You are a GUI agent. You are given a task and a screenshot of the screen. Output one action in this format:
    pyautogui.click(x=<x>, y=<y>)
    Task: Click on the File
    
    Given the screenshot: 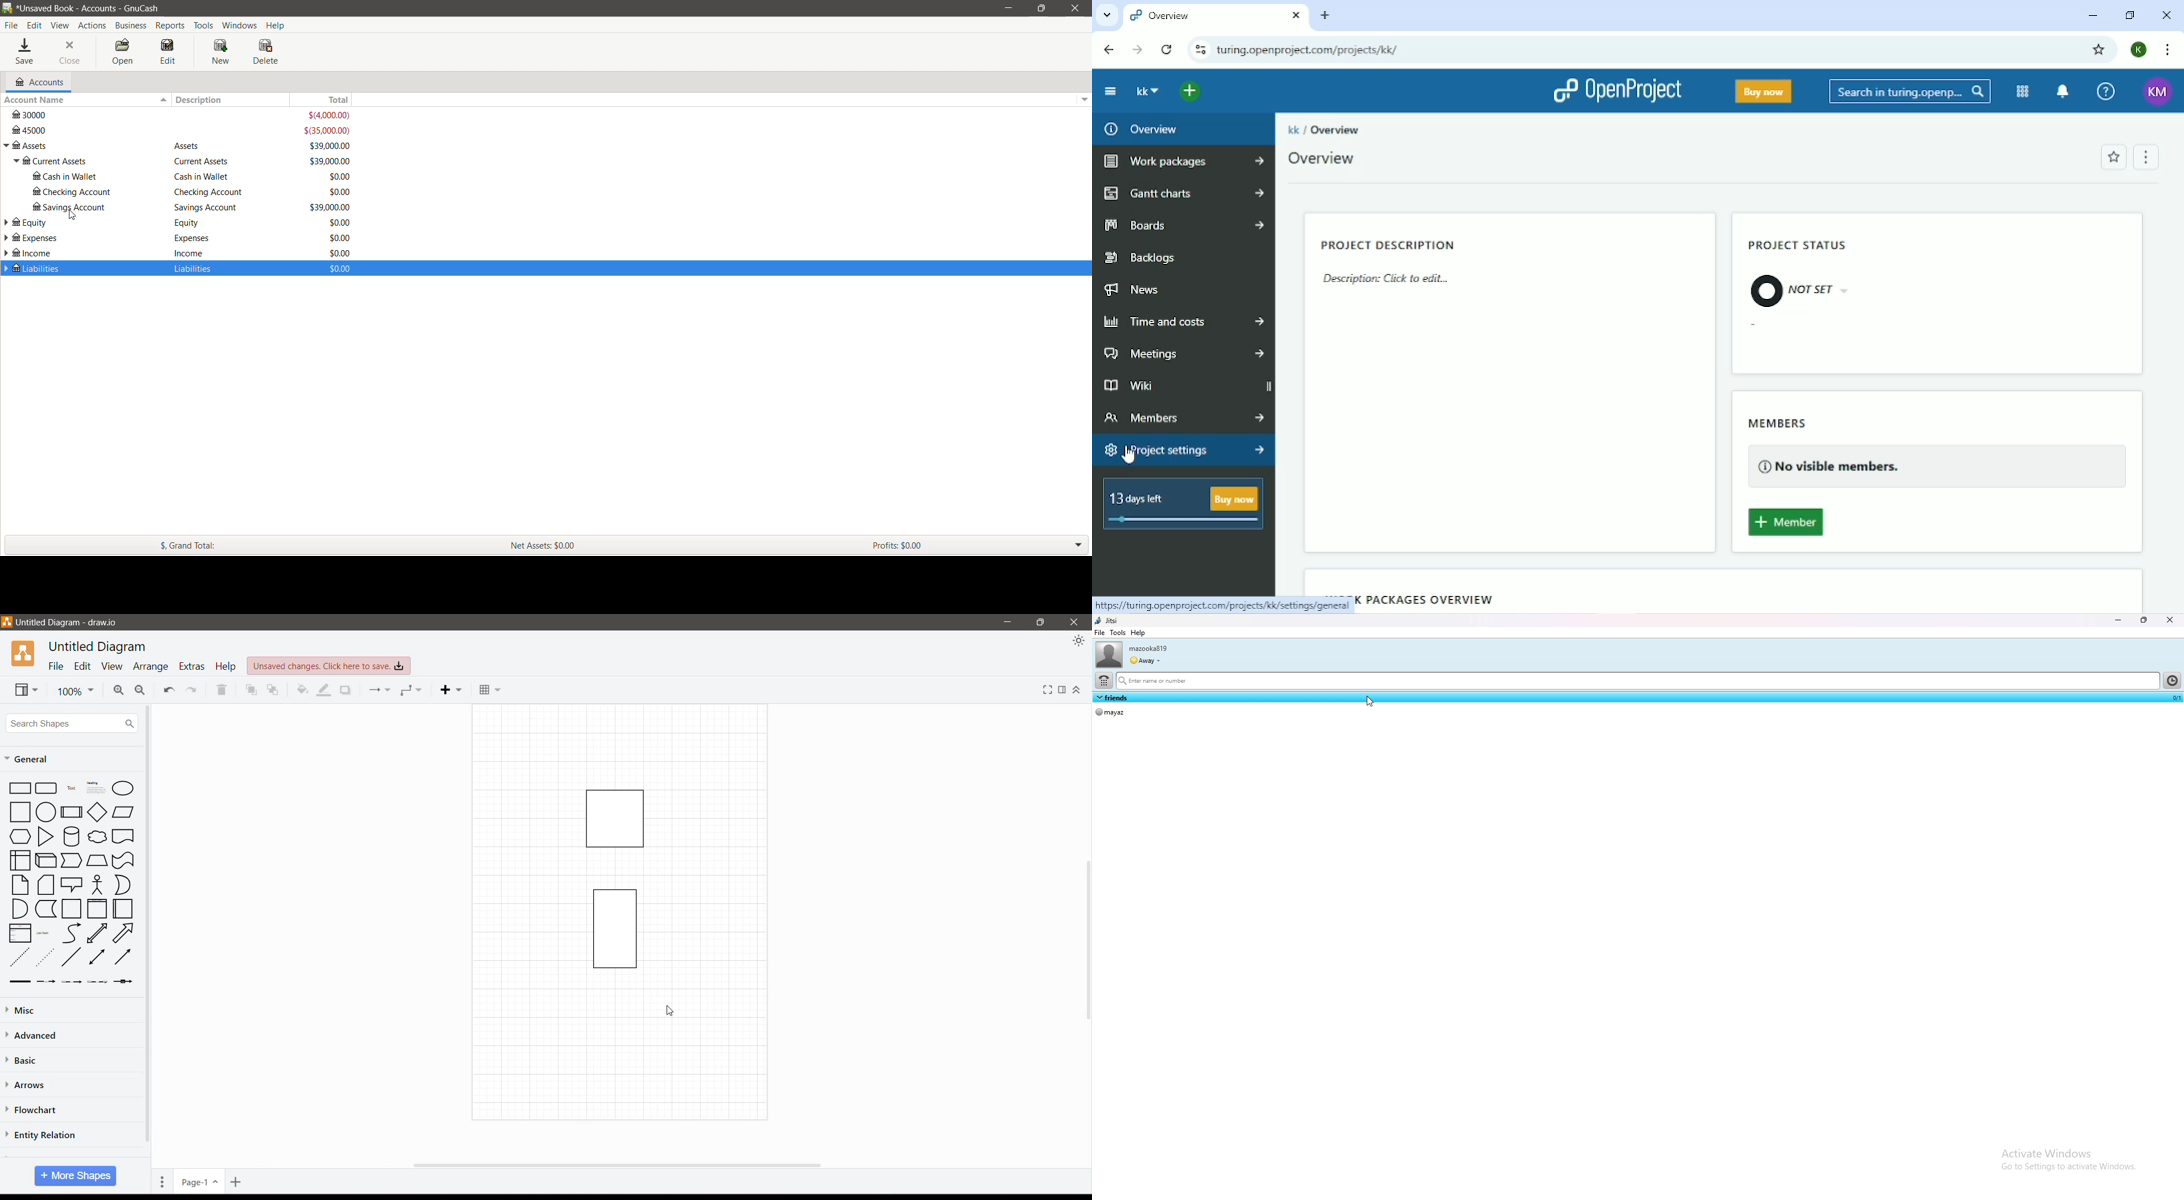 What is the action you would take?
    pyautogui.click(x=11, y=26)
    